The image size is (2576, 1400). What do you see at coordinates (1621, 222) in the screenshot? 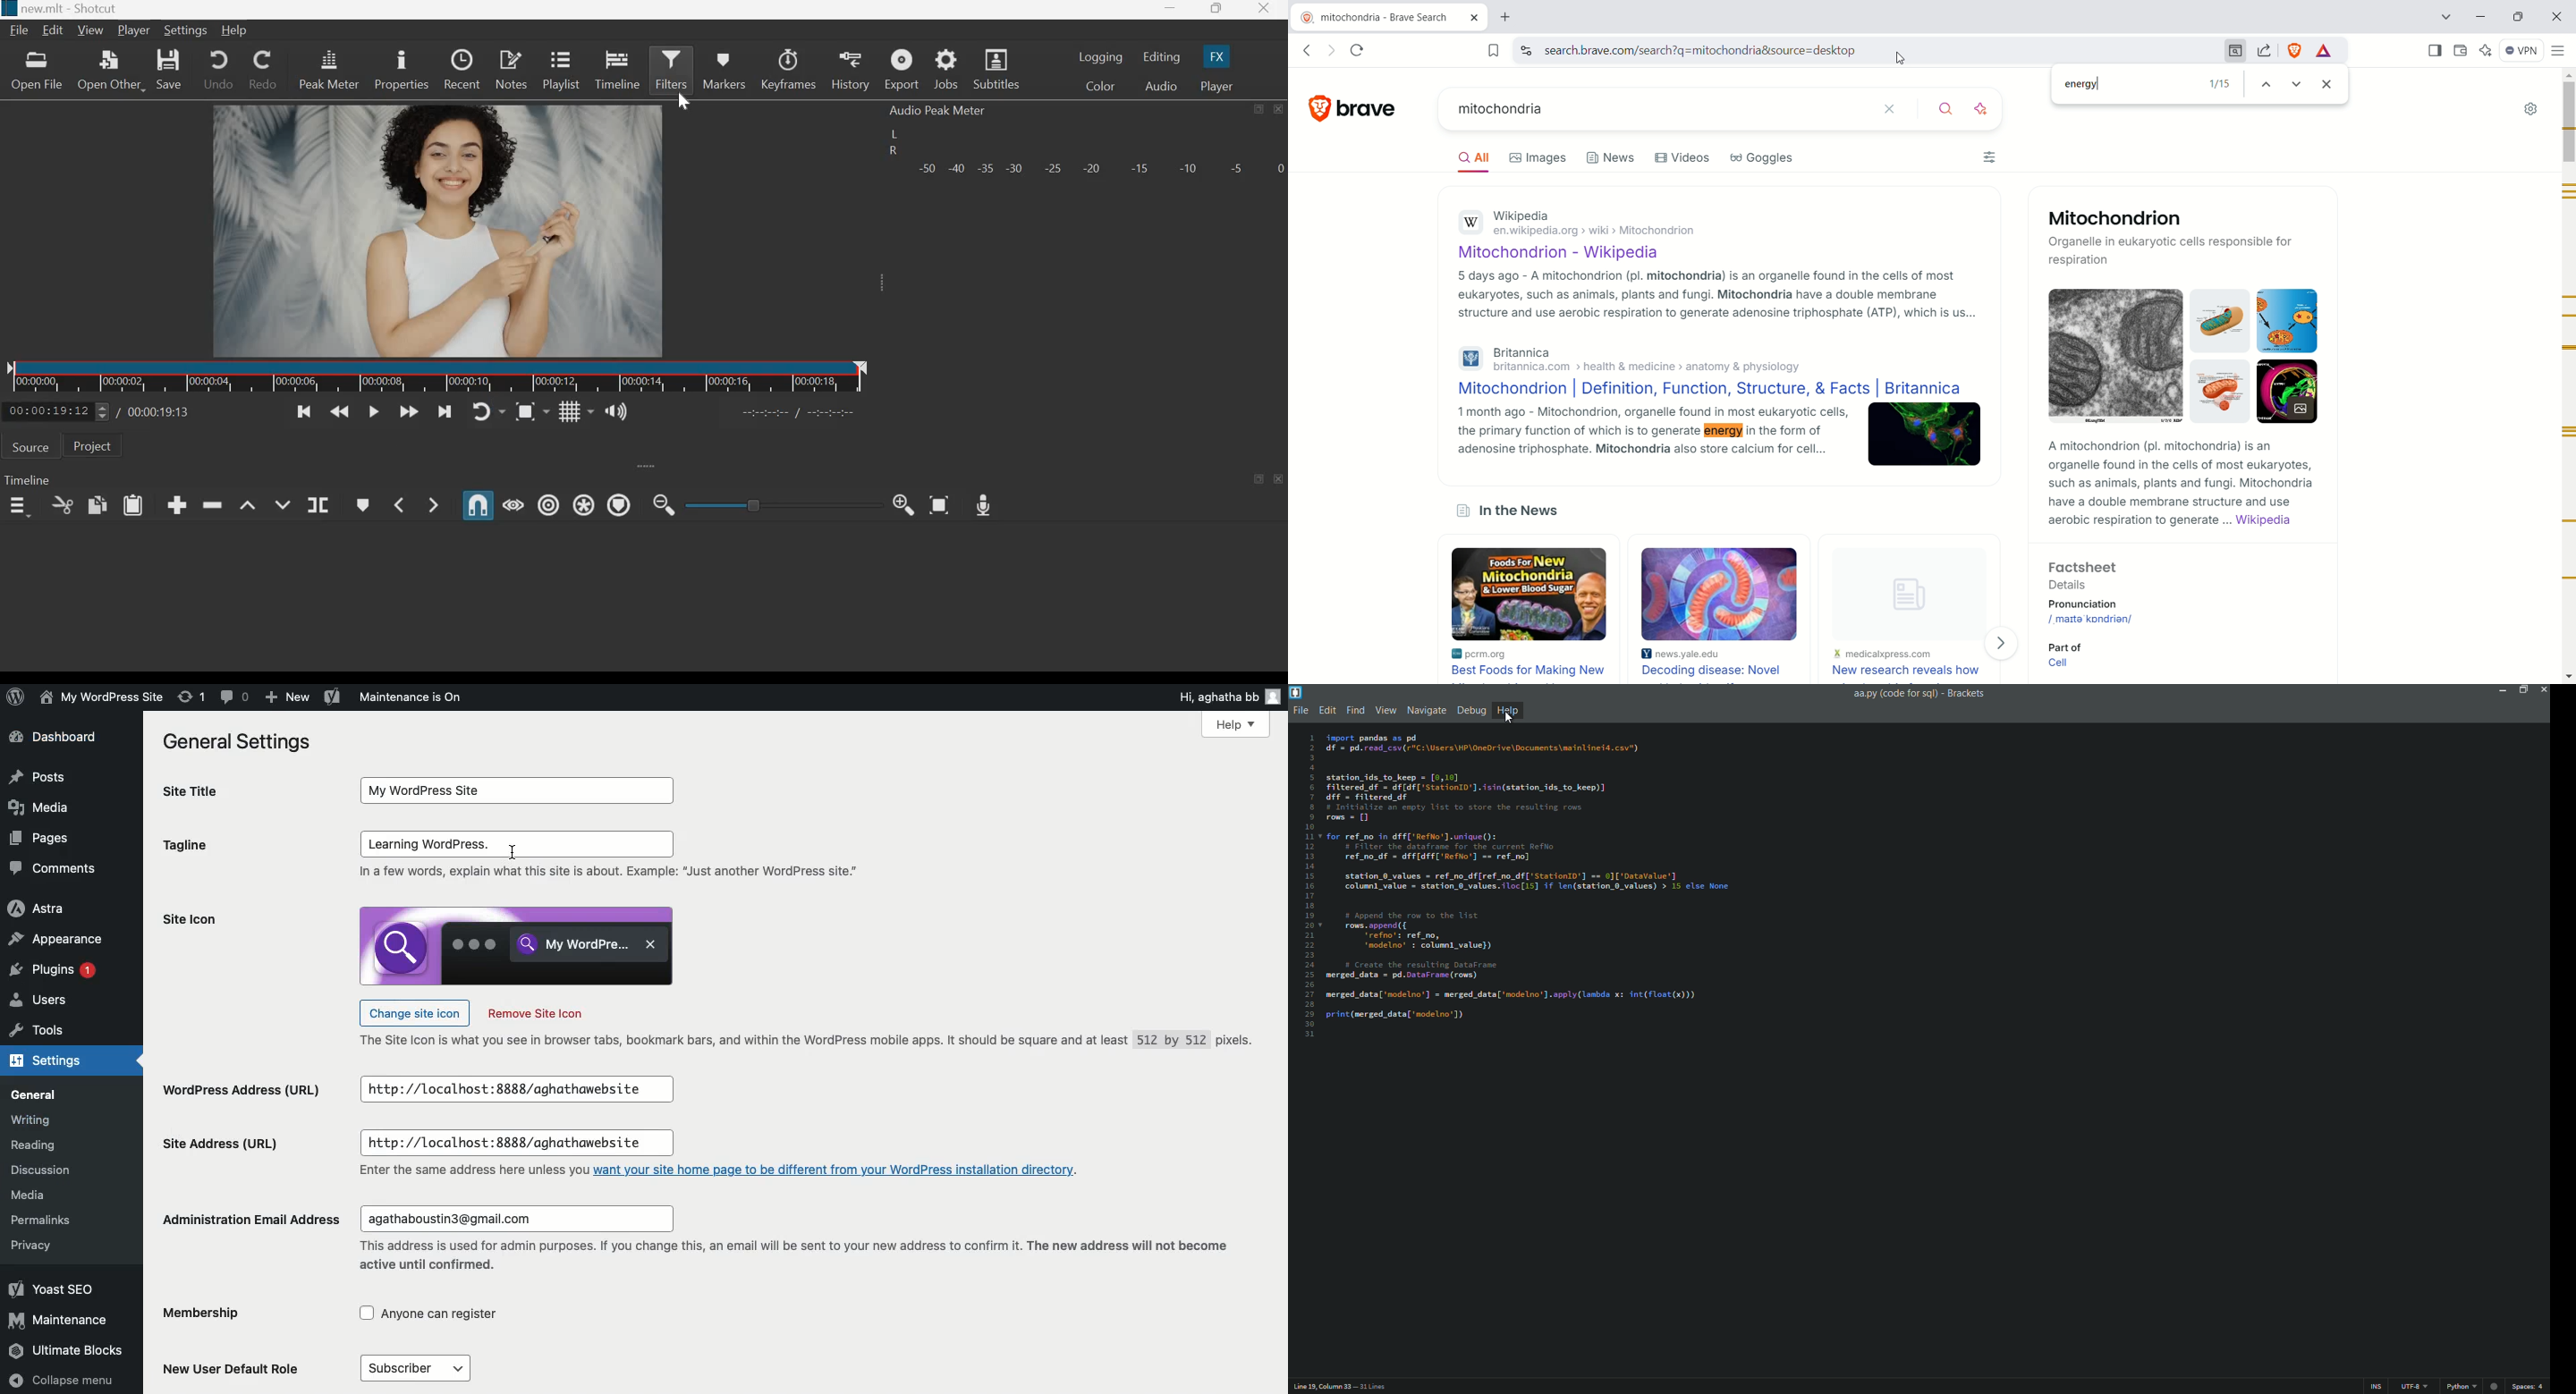
I see `Wikipediaen.wikipedia.org > wiki > Mitochondrion` at bounding box center [1621, 222].